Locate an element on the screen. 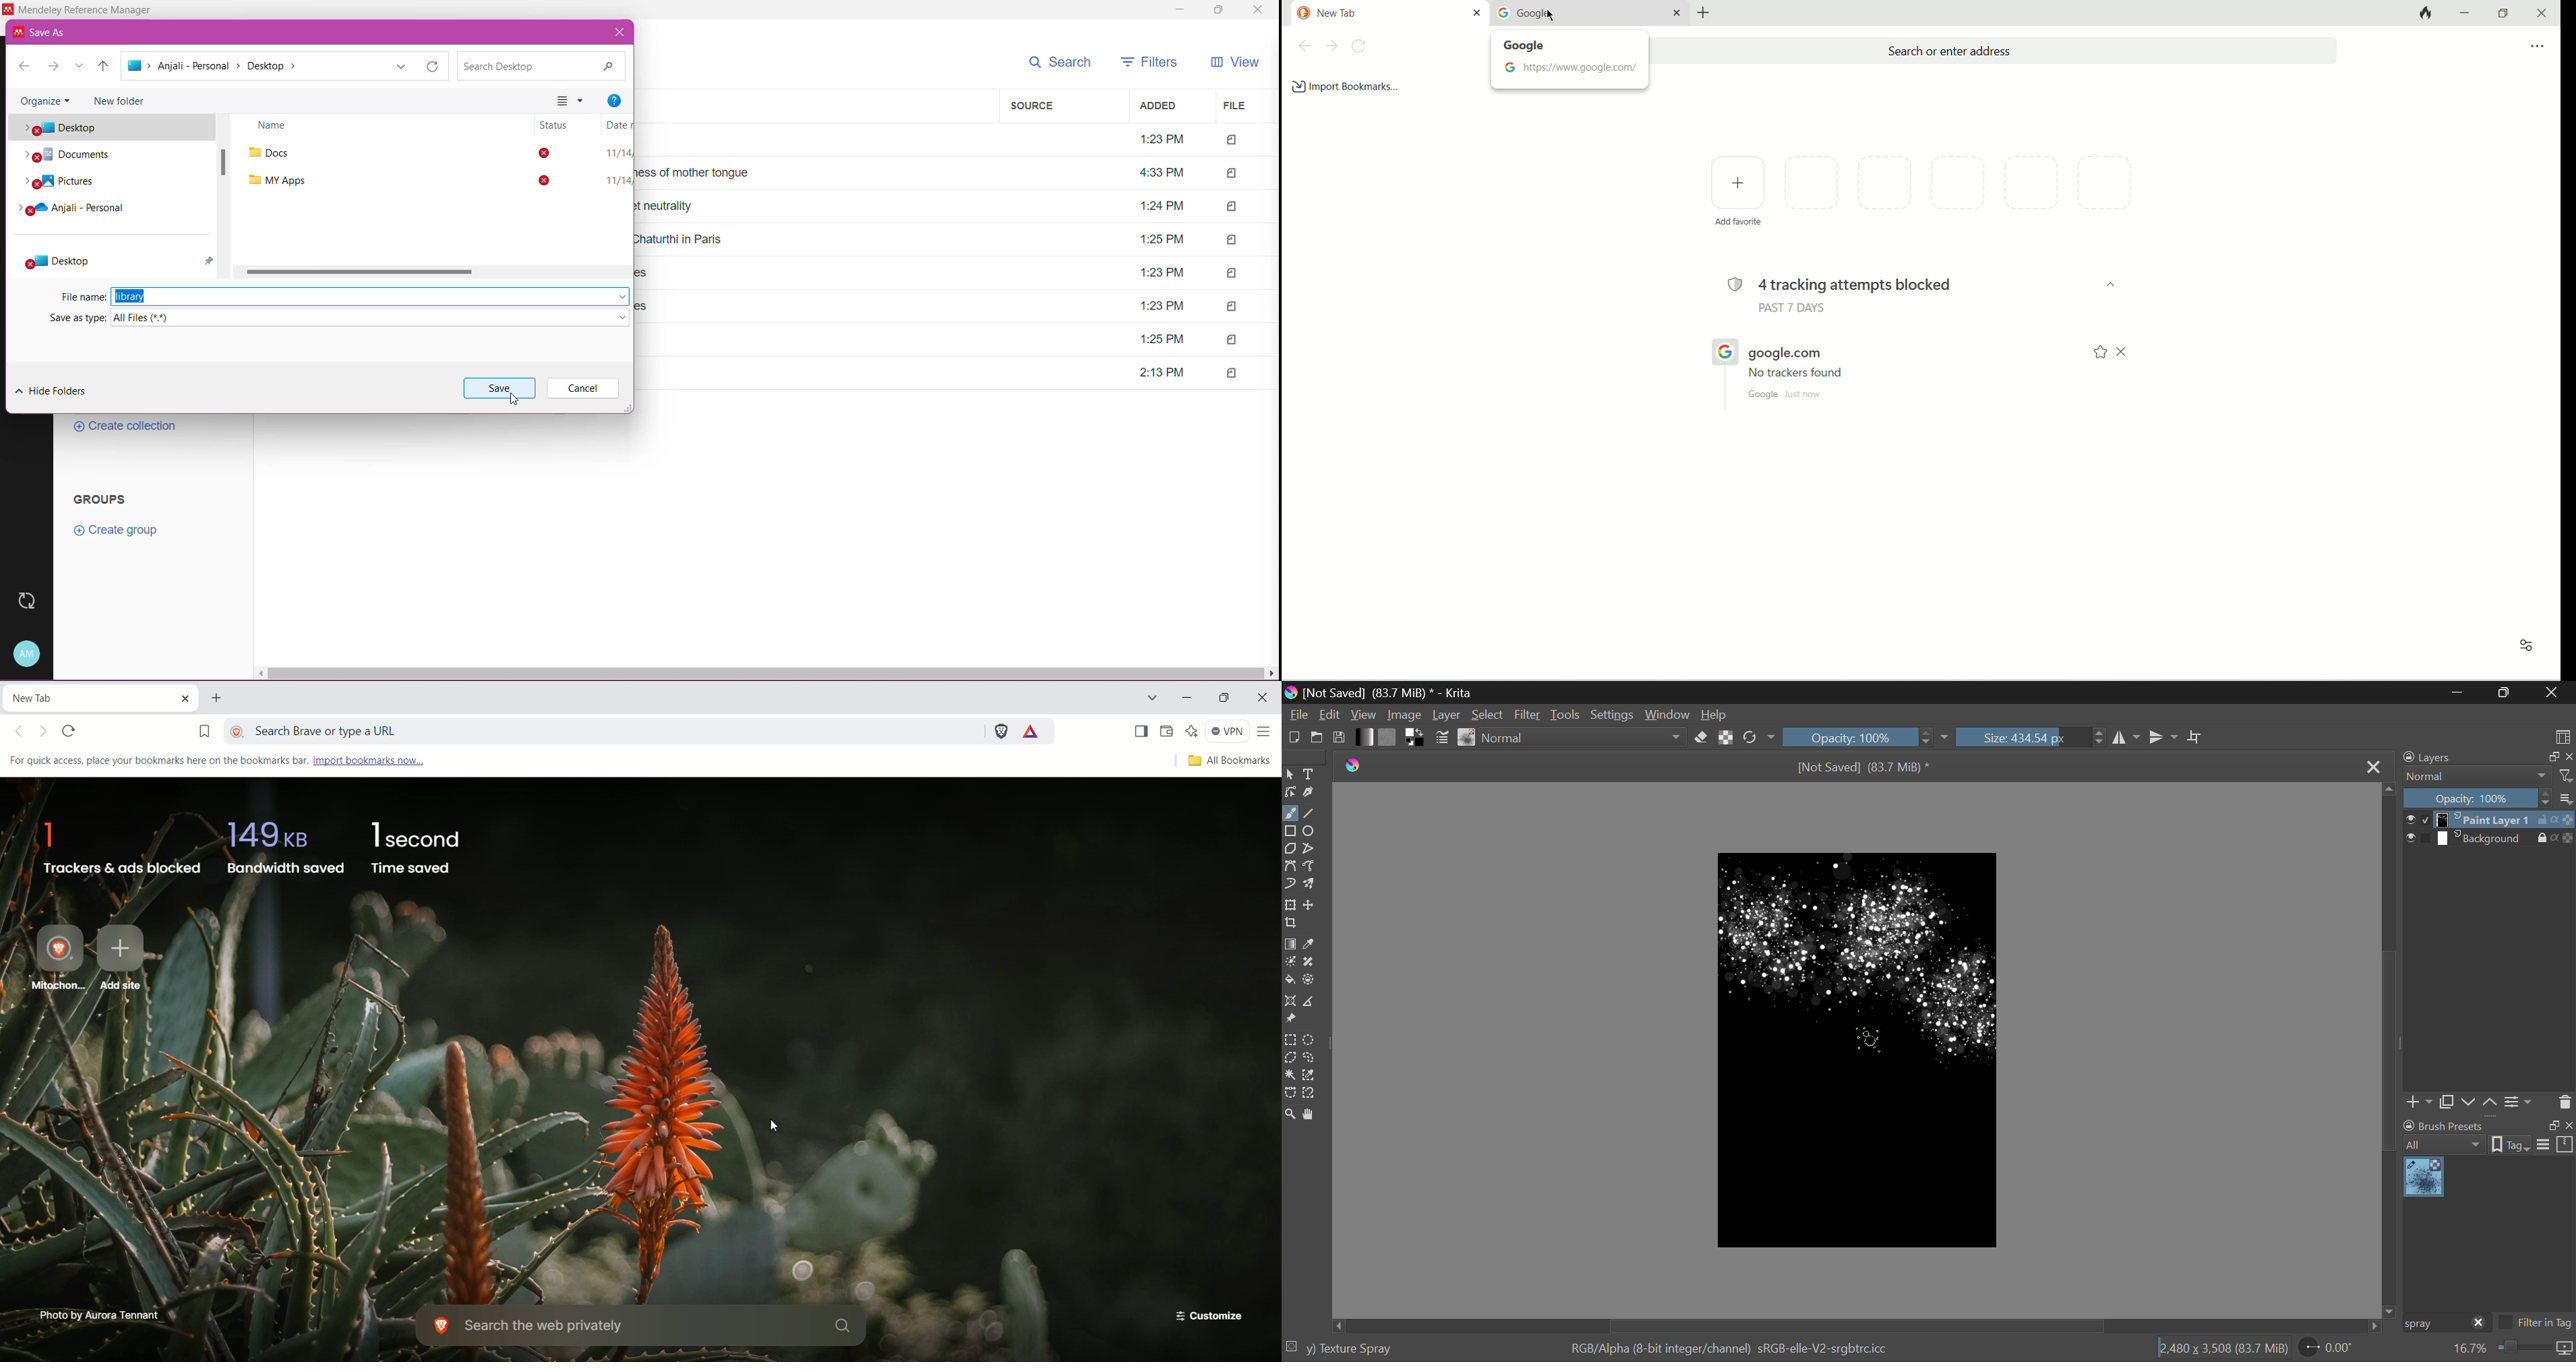 The image size is (2576, 1372). New is located at coordinates (1294, 737).